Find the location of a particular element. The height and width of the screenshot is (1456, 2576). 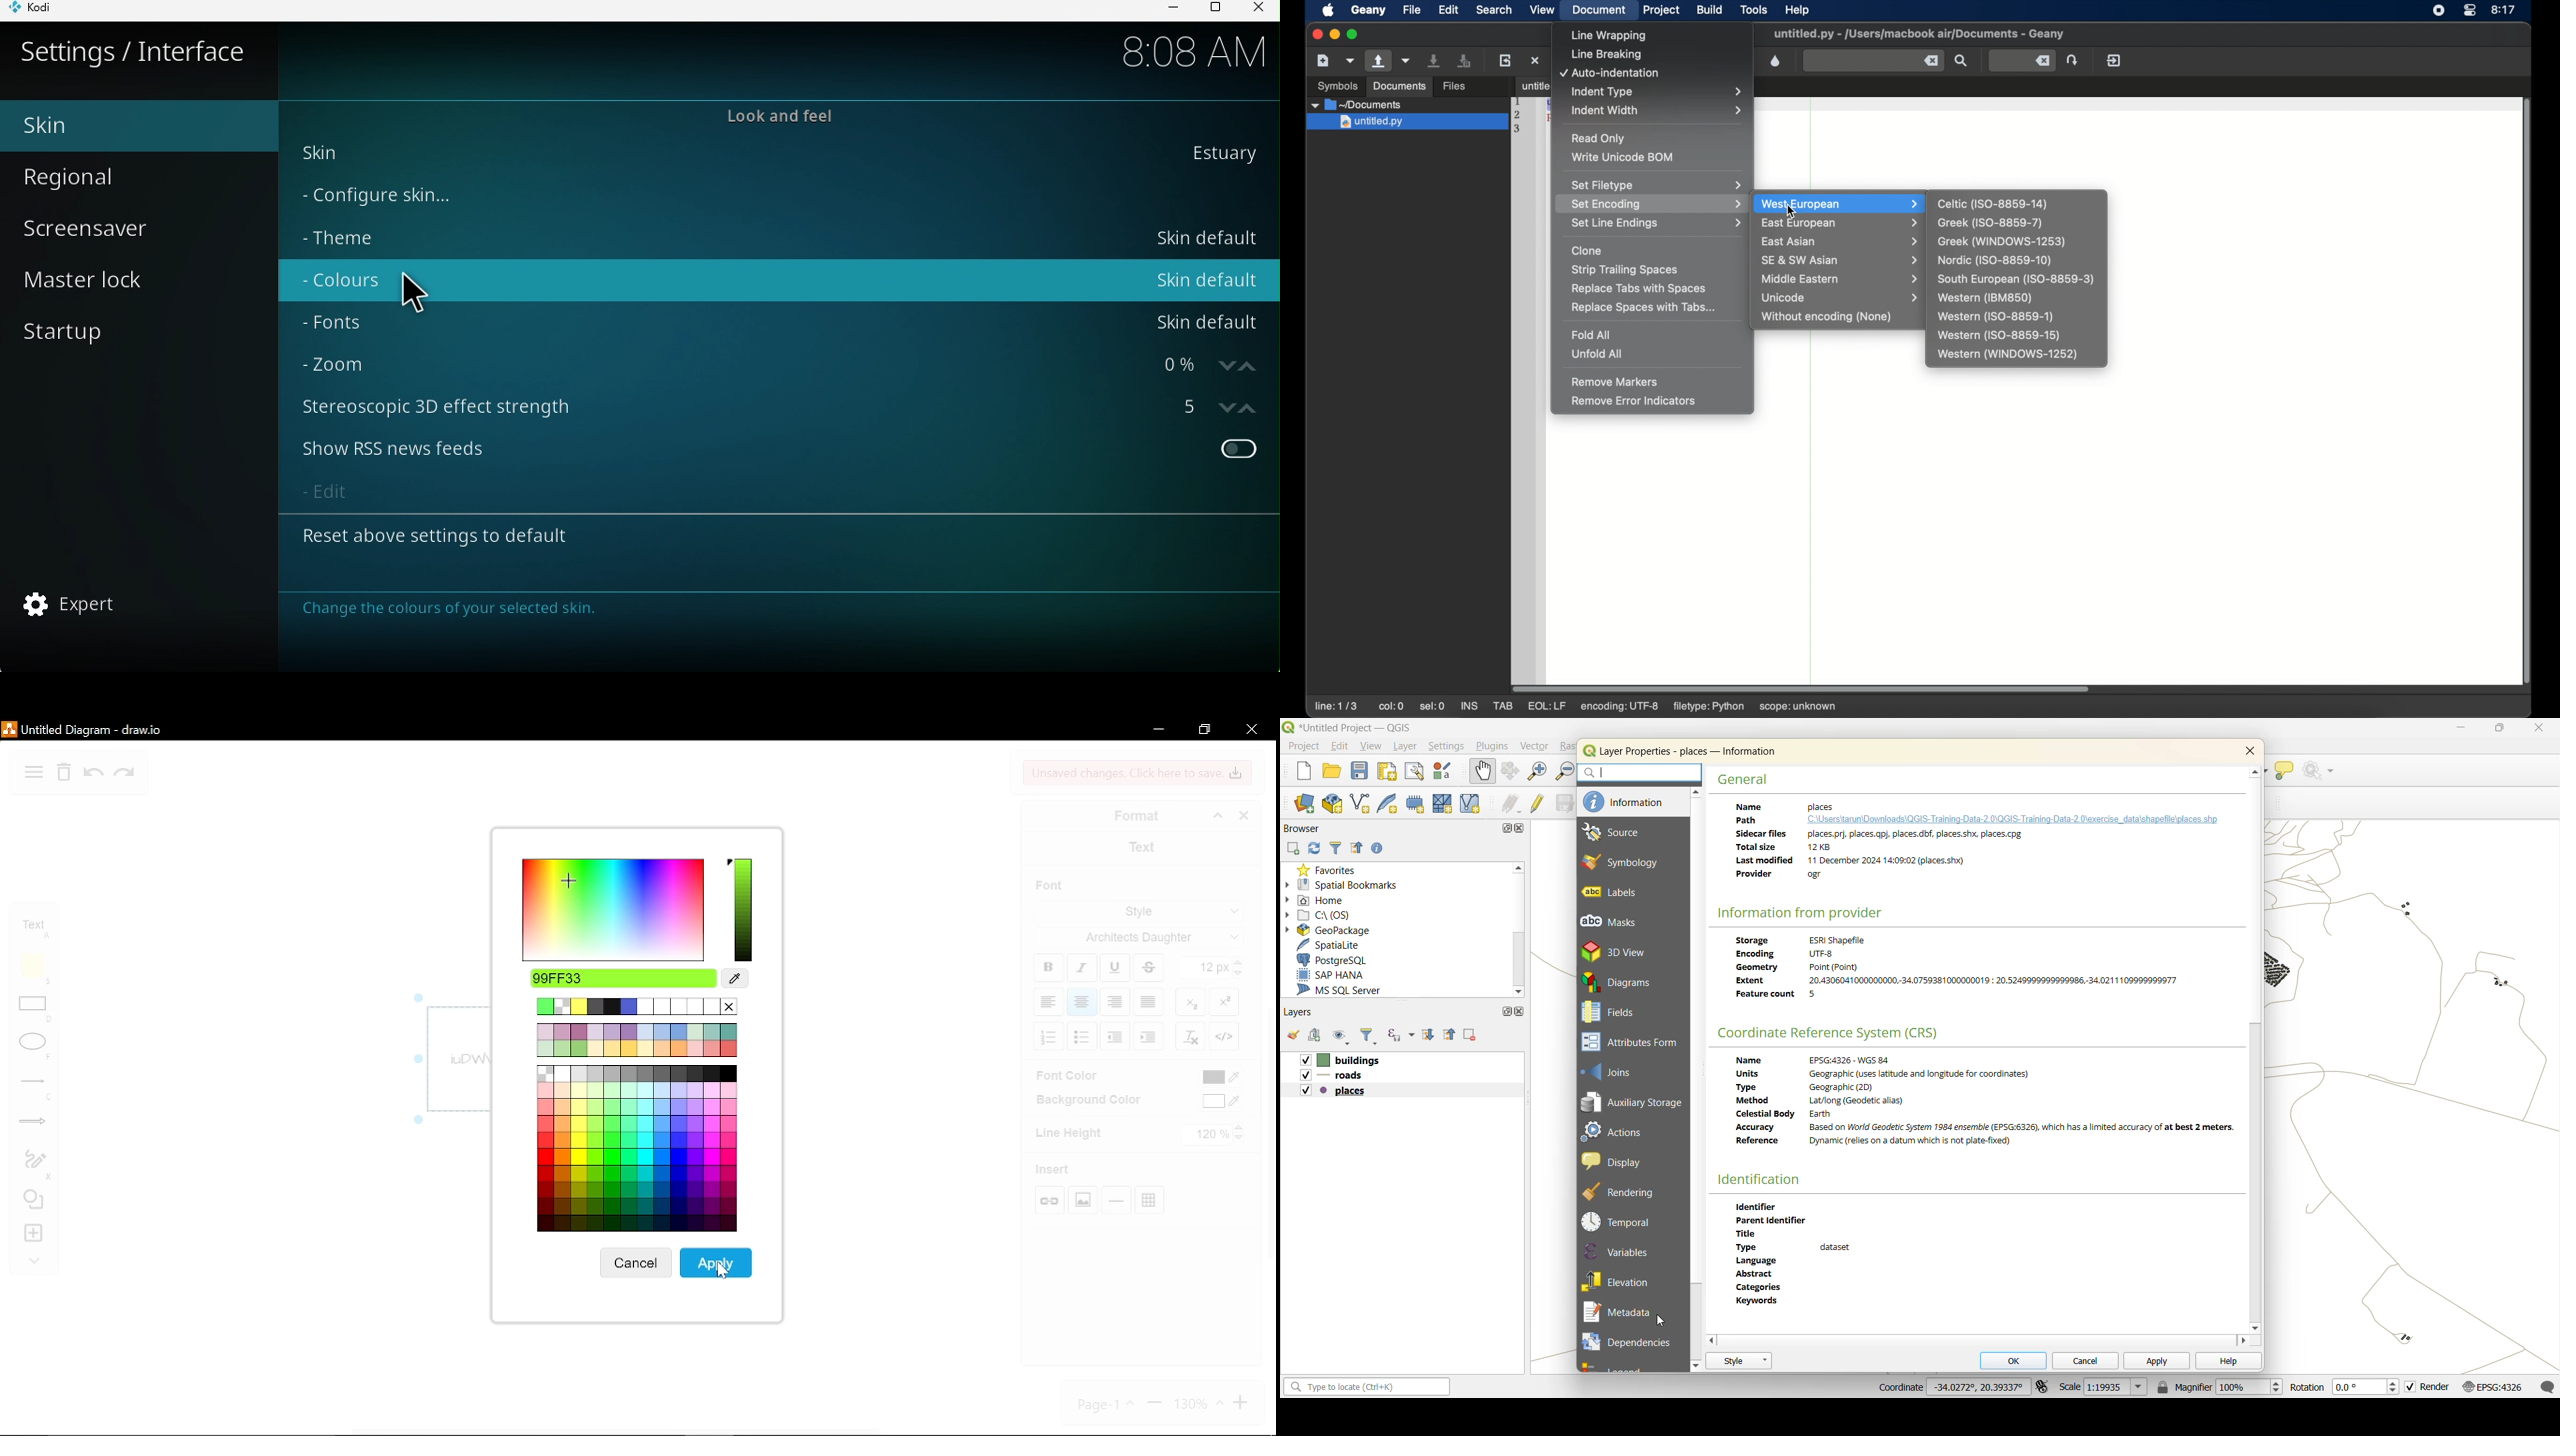

selected color is located at coordinates (621, 979).